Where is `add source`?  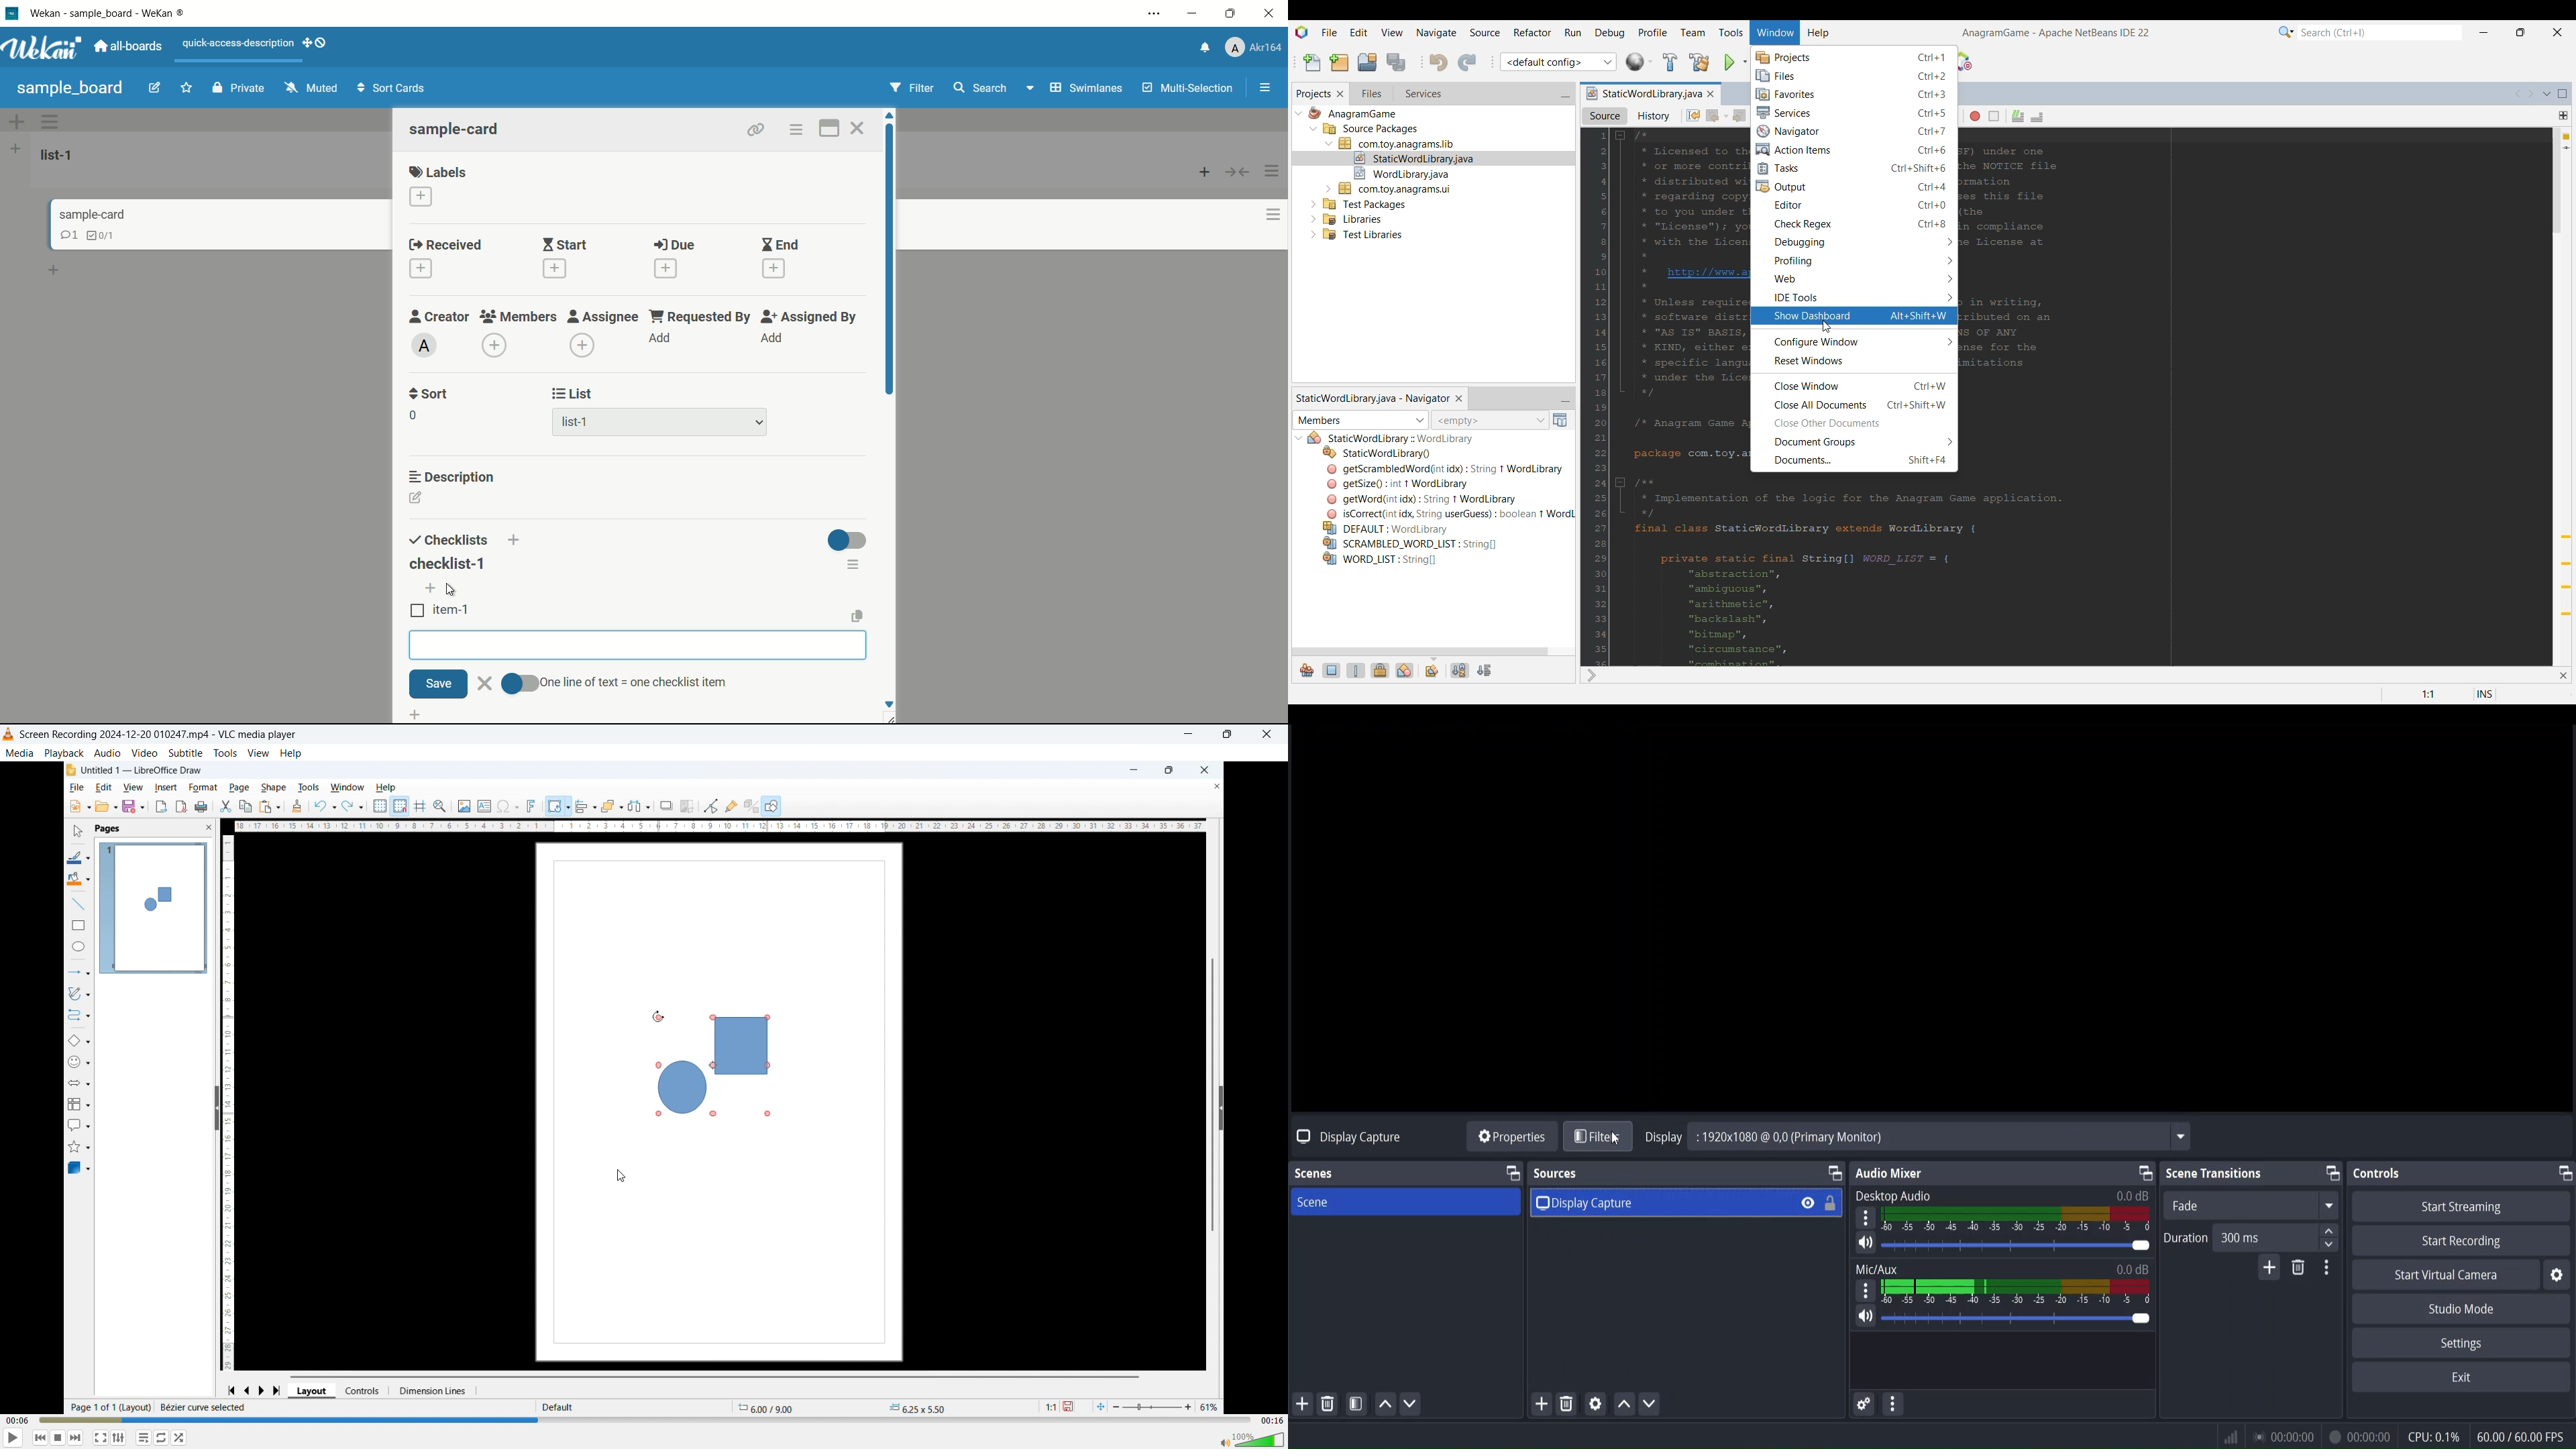
add source is located at coordinates (1540, 1406).